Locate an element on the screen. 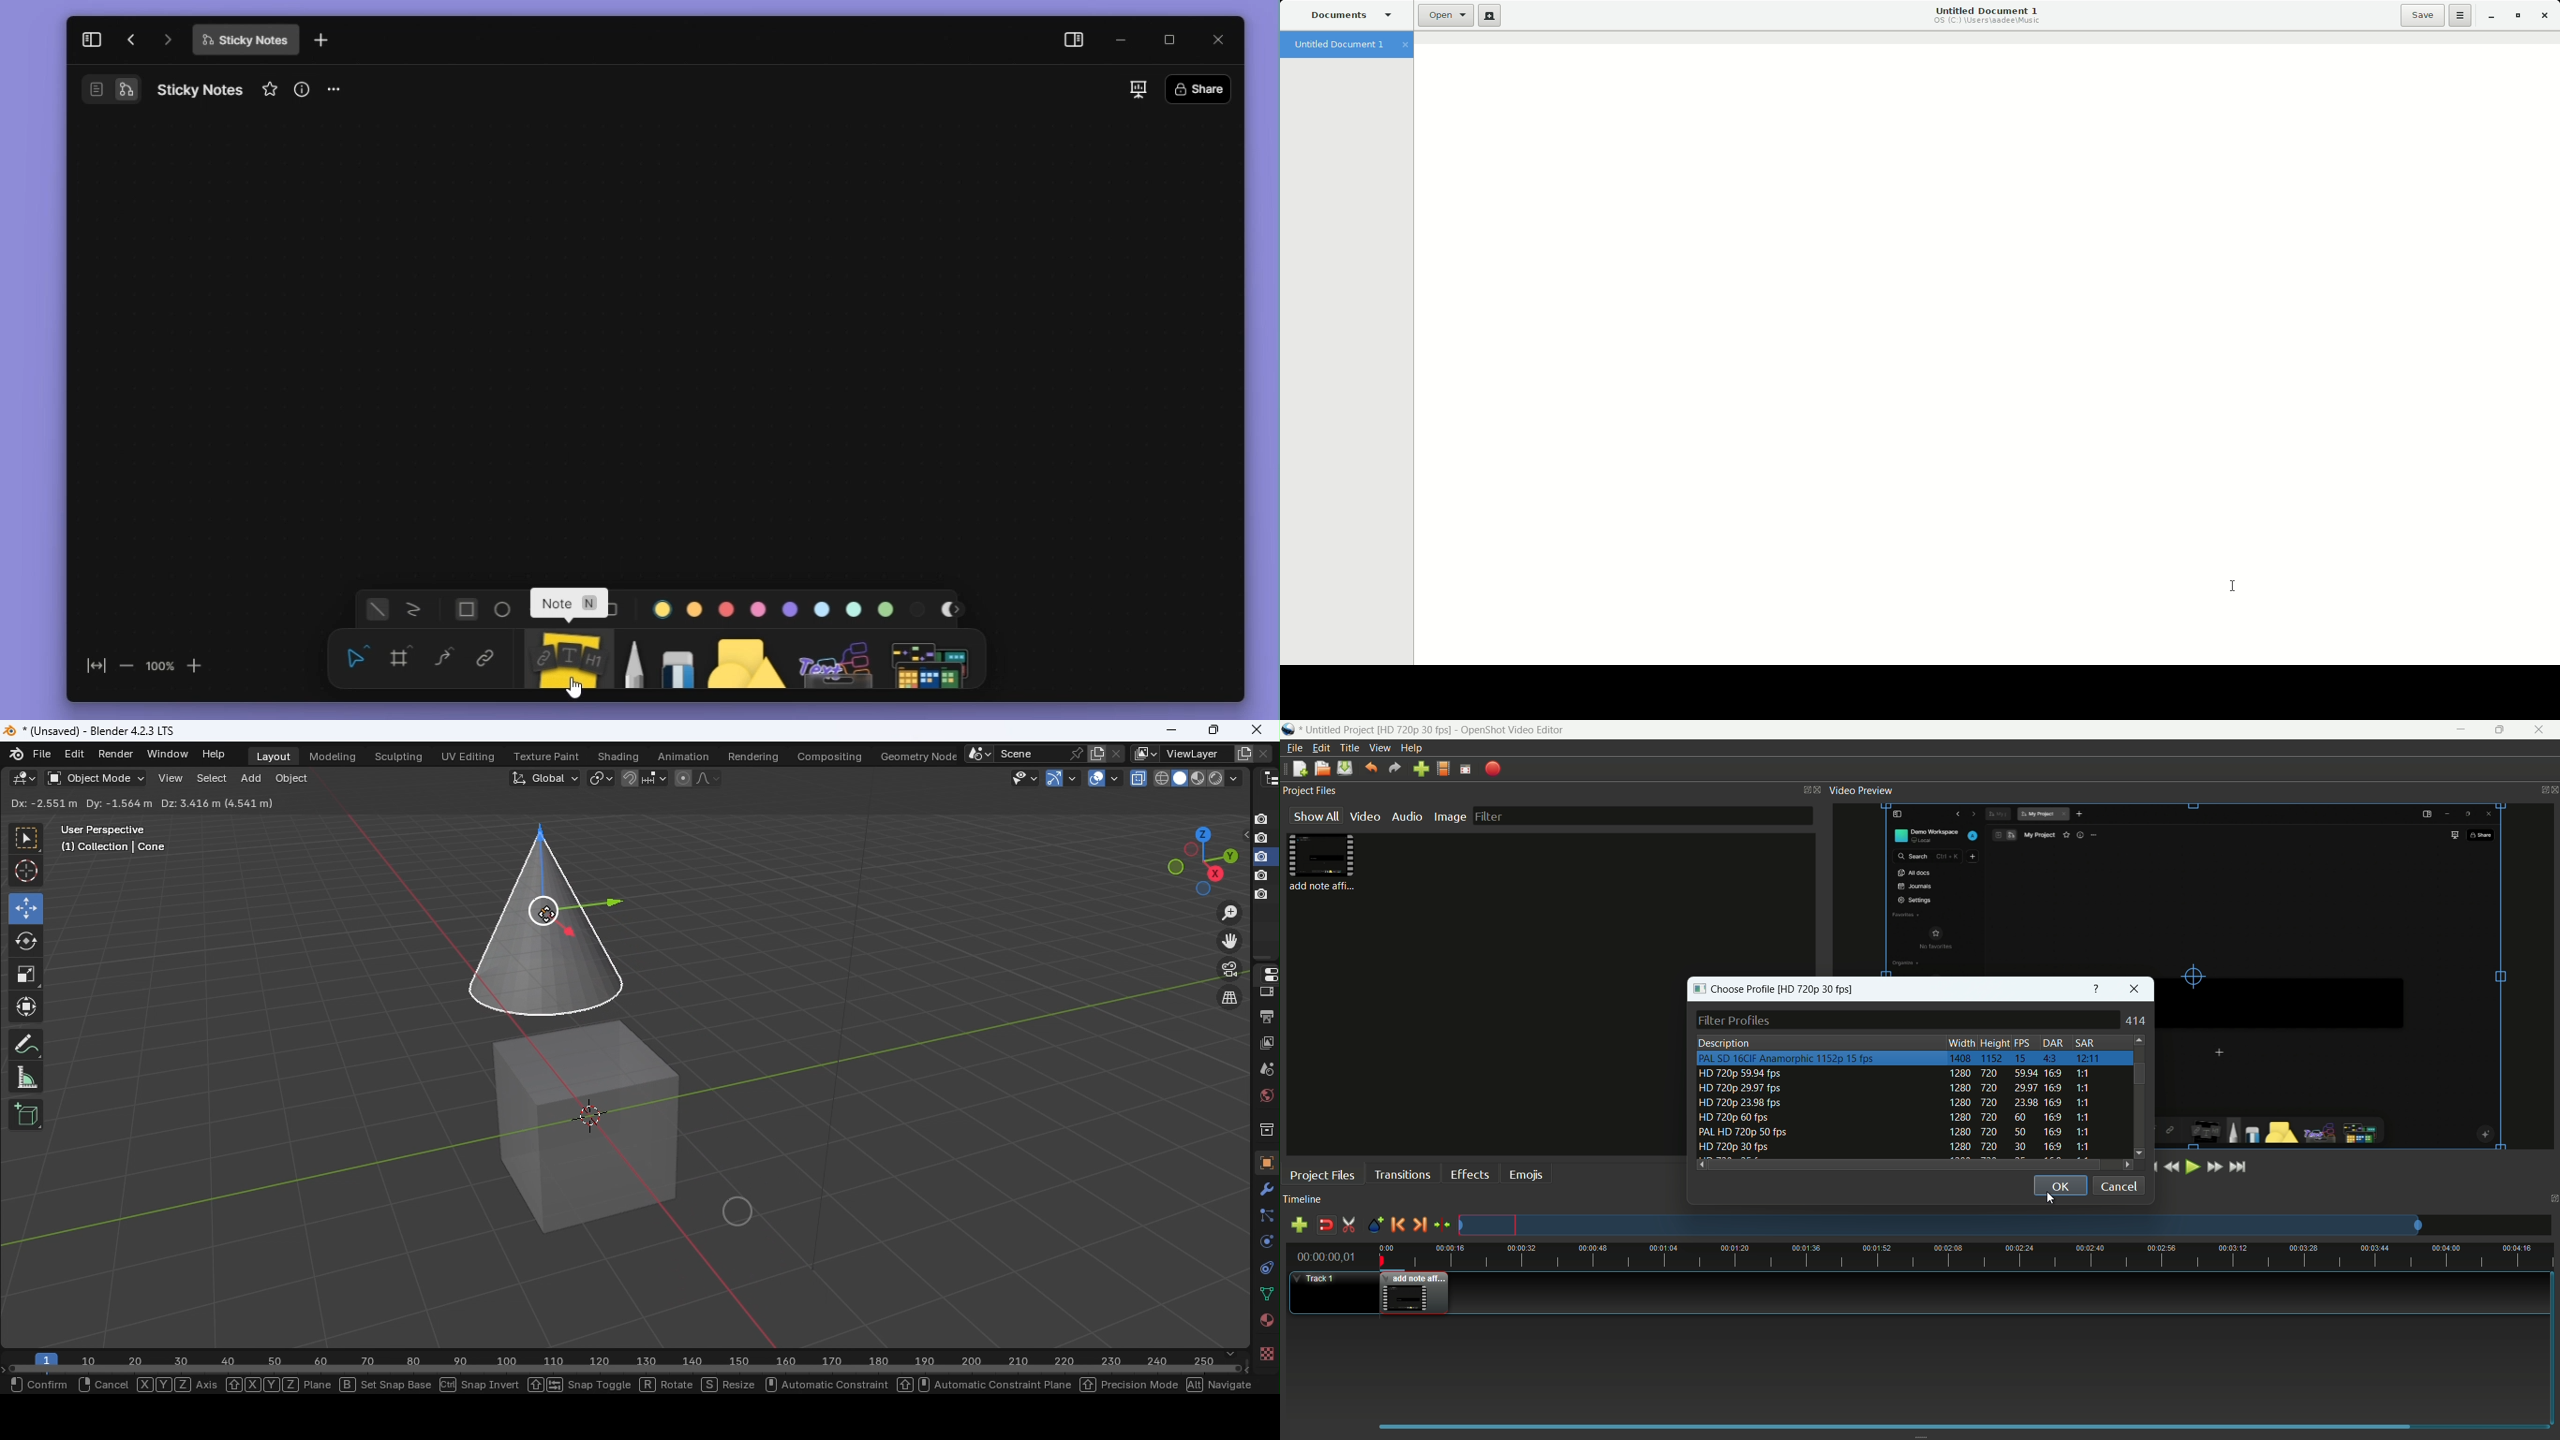  Delete scene is located at coordinates (1115, 753).